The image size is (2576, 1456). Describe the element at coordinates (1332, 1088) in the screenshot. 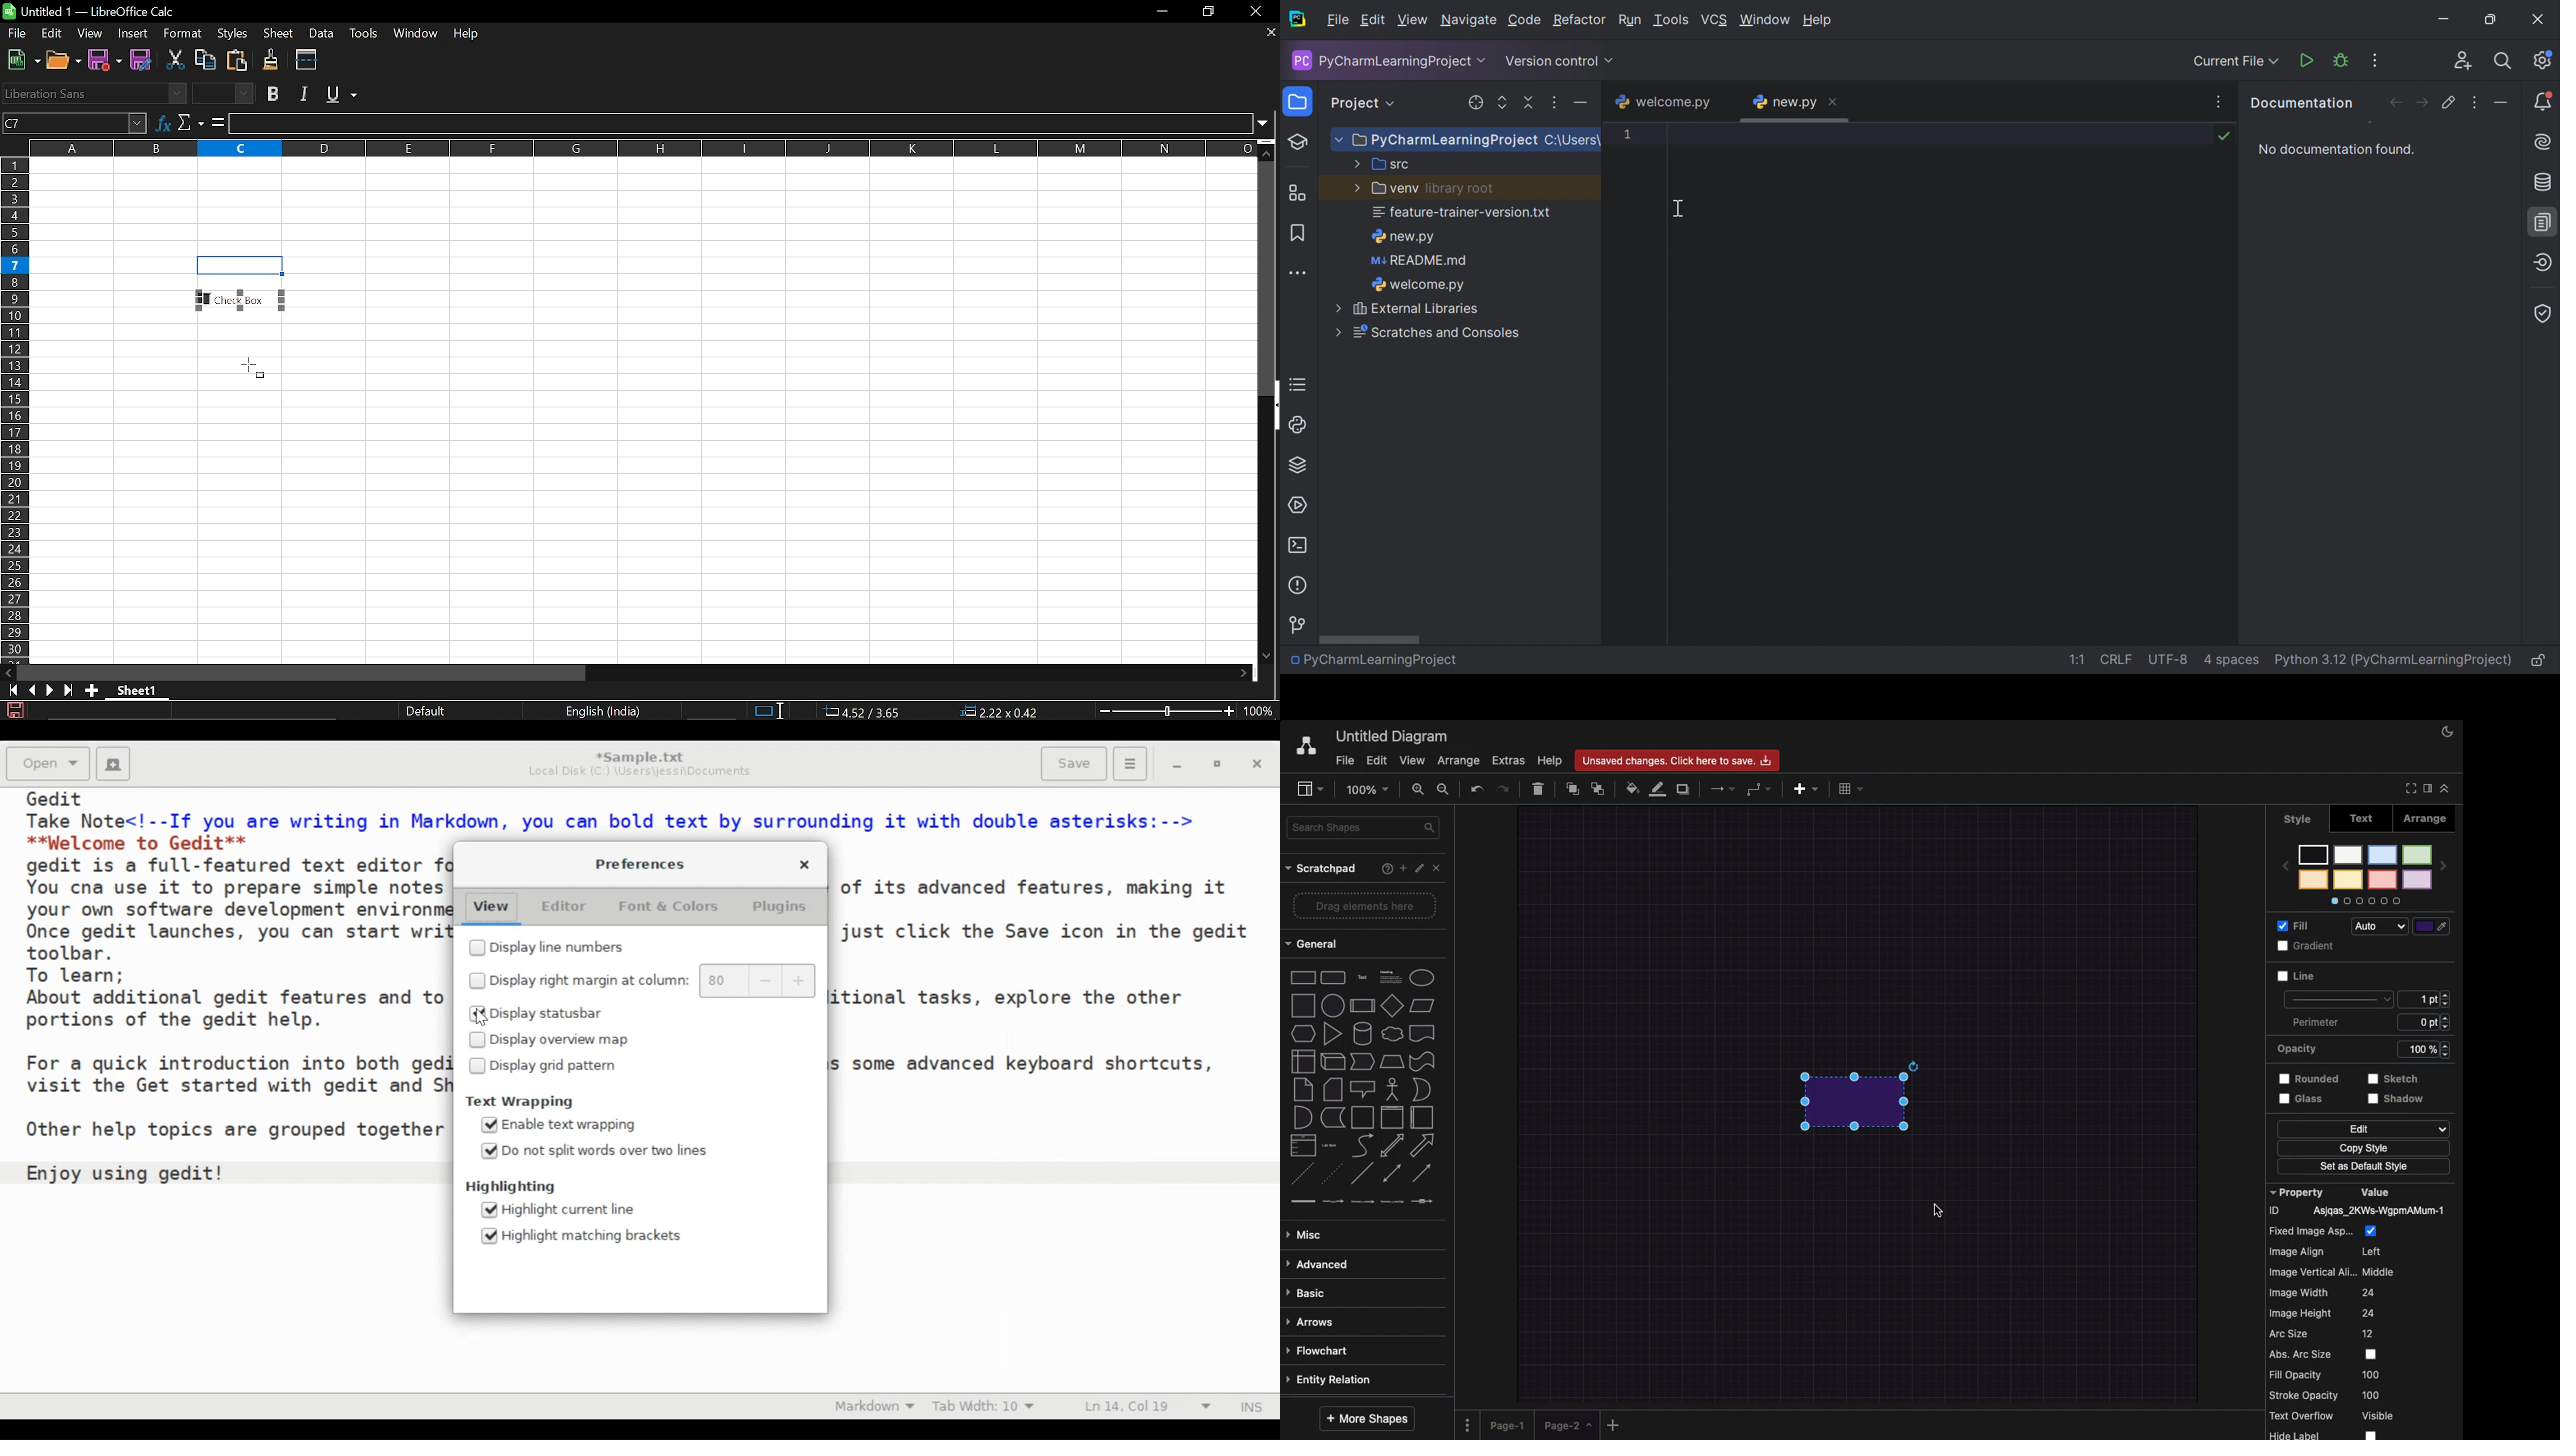

I see `card` at that location.